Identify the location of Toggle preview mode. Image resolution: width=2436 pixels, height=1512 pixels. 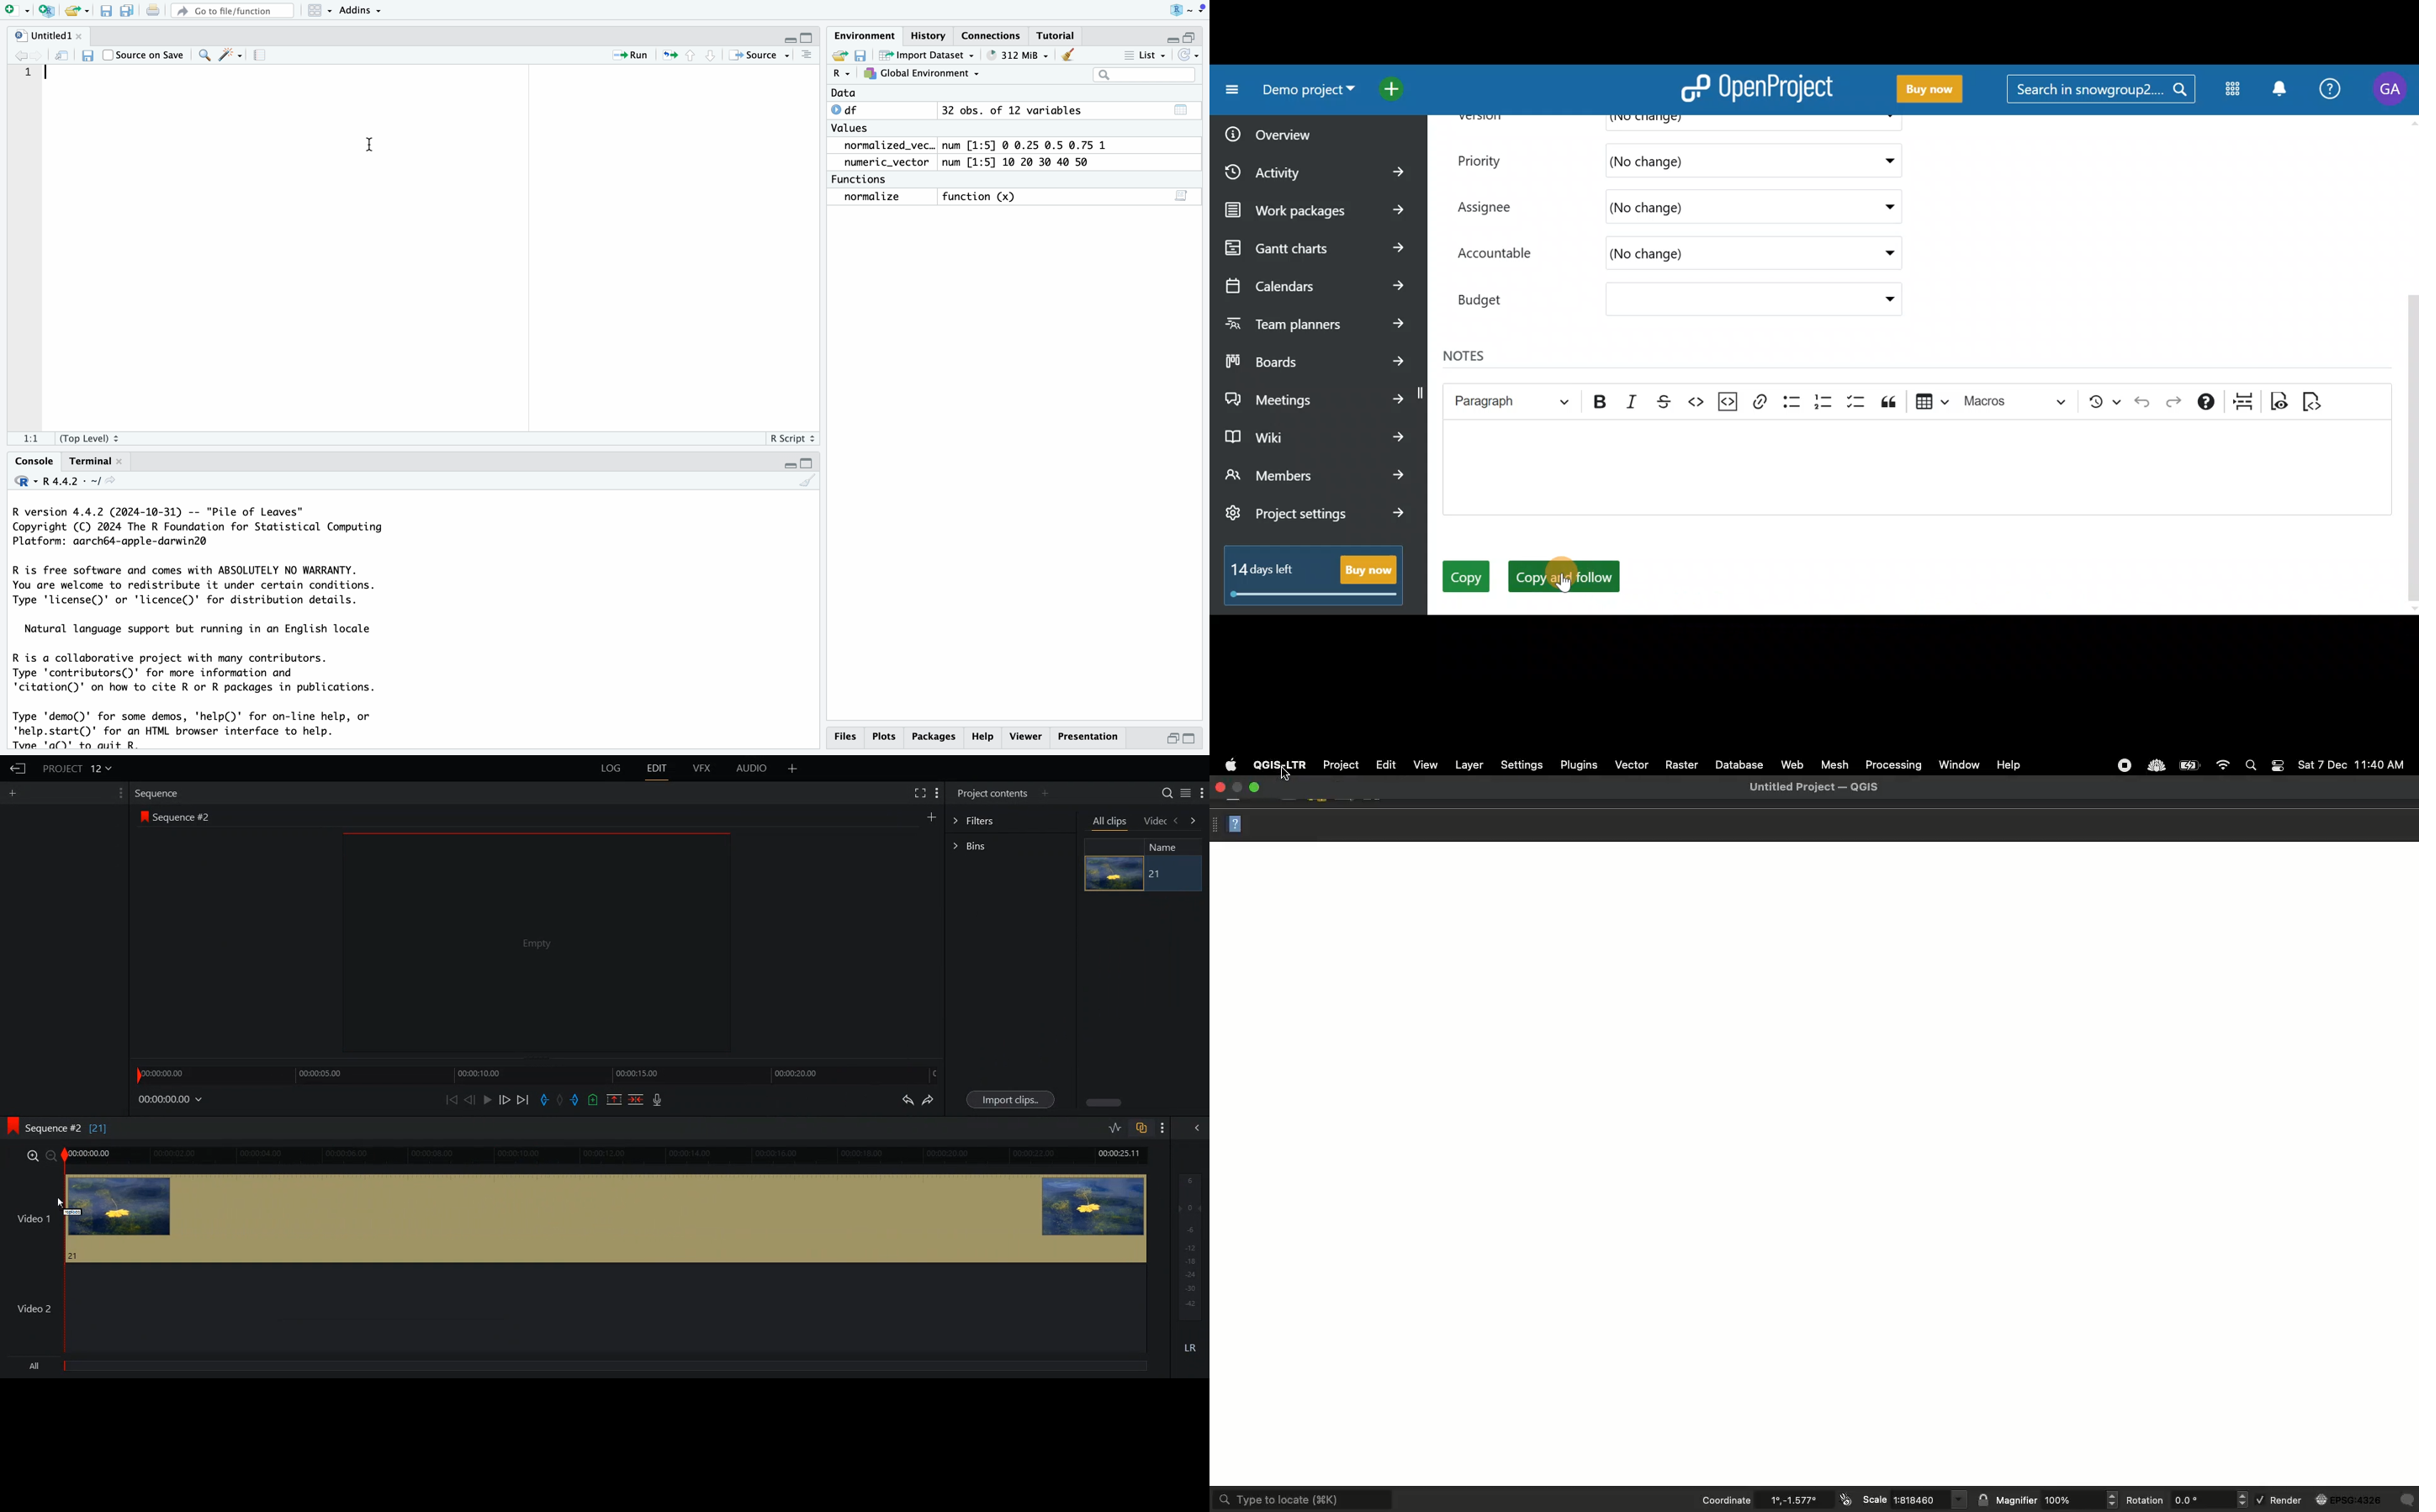
(2279, 404).